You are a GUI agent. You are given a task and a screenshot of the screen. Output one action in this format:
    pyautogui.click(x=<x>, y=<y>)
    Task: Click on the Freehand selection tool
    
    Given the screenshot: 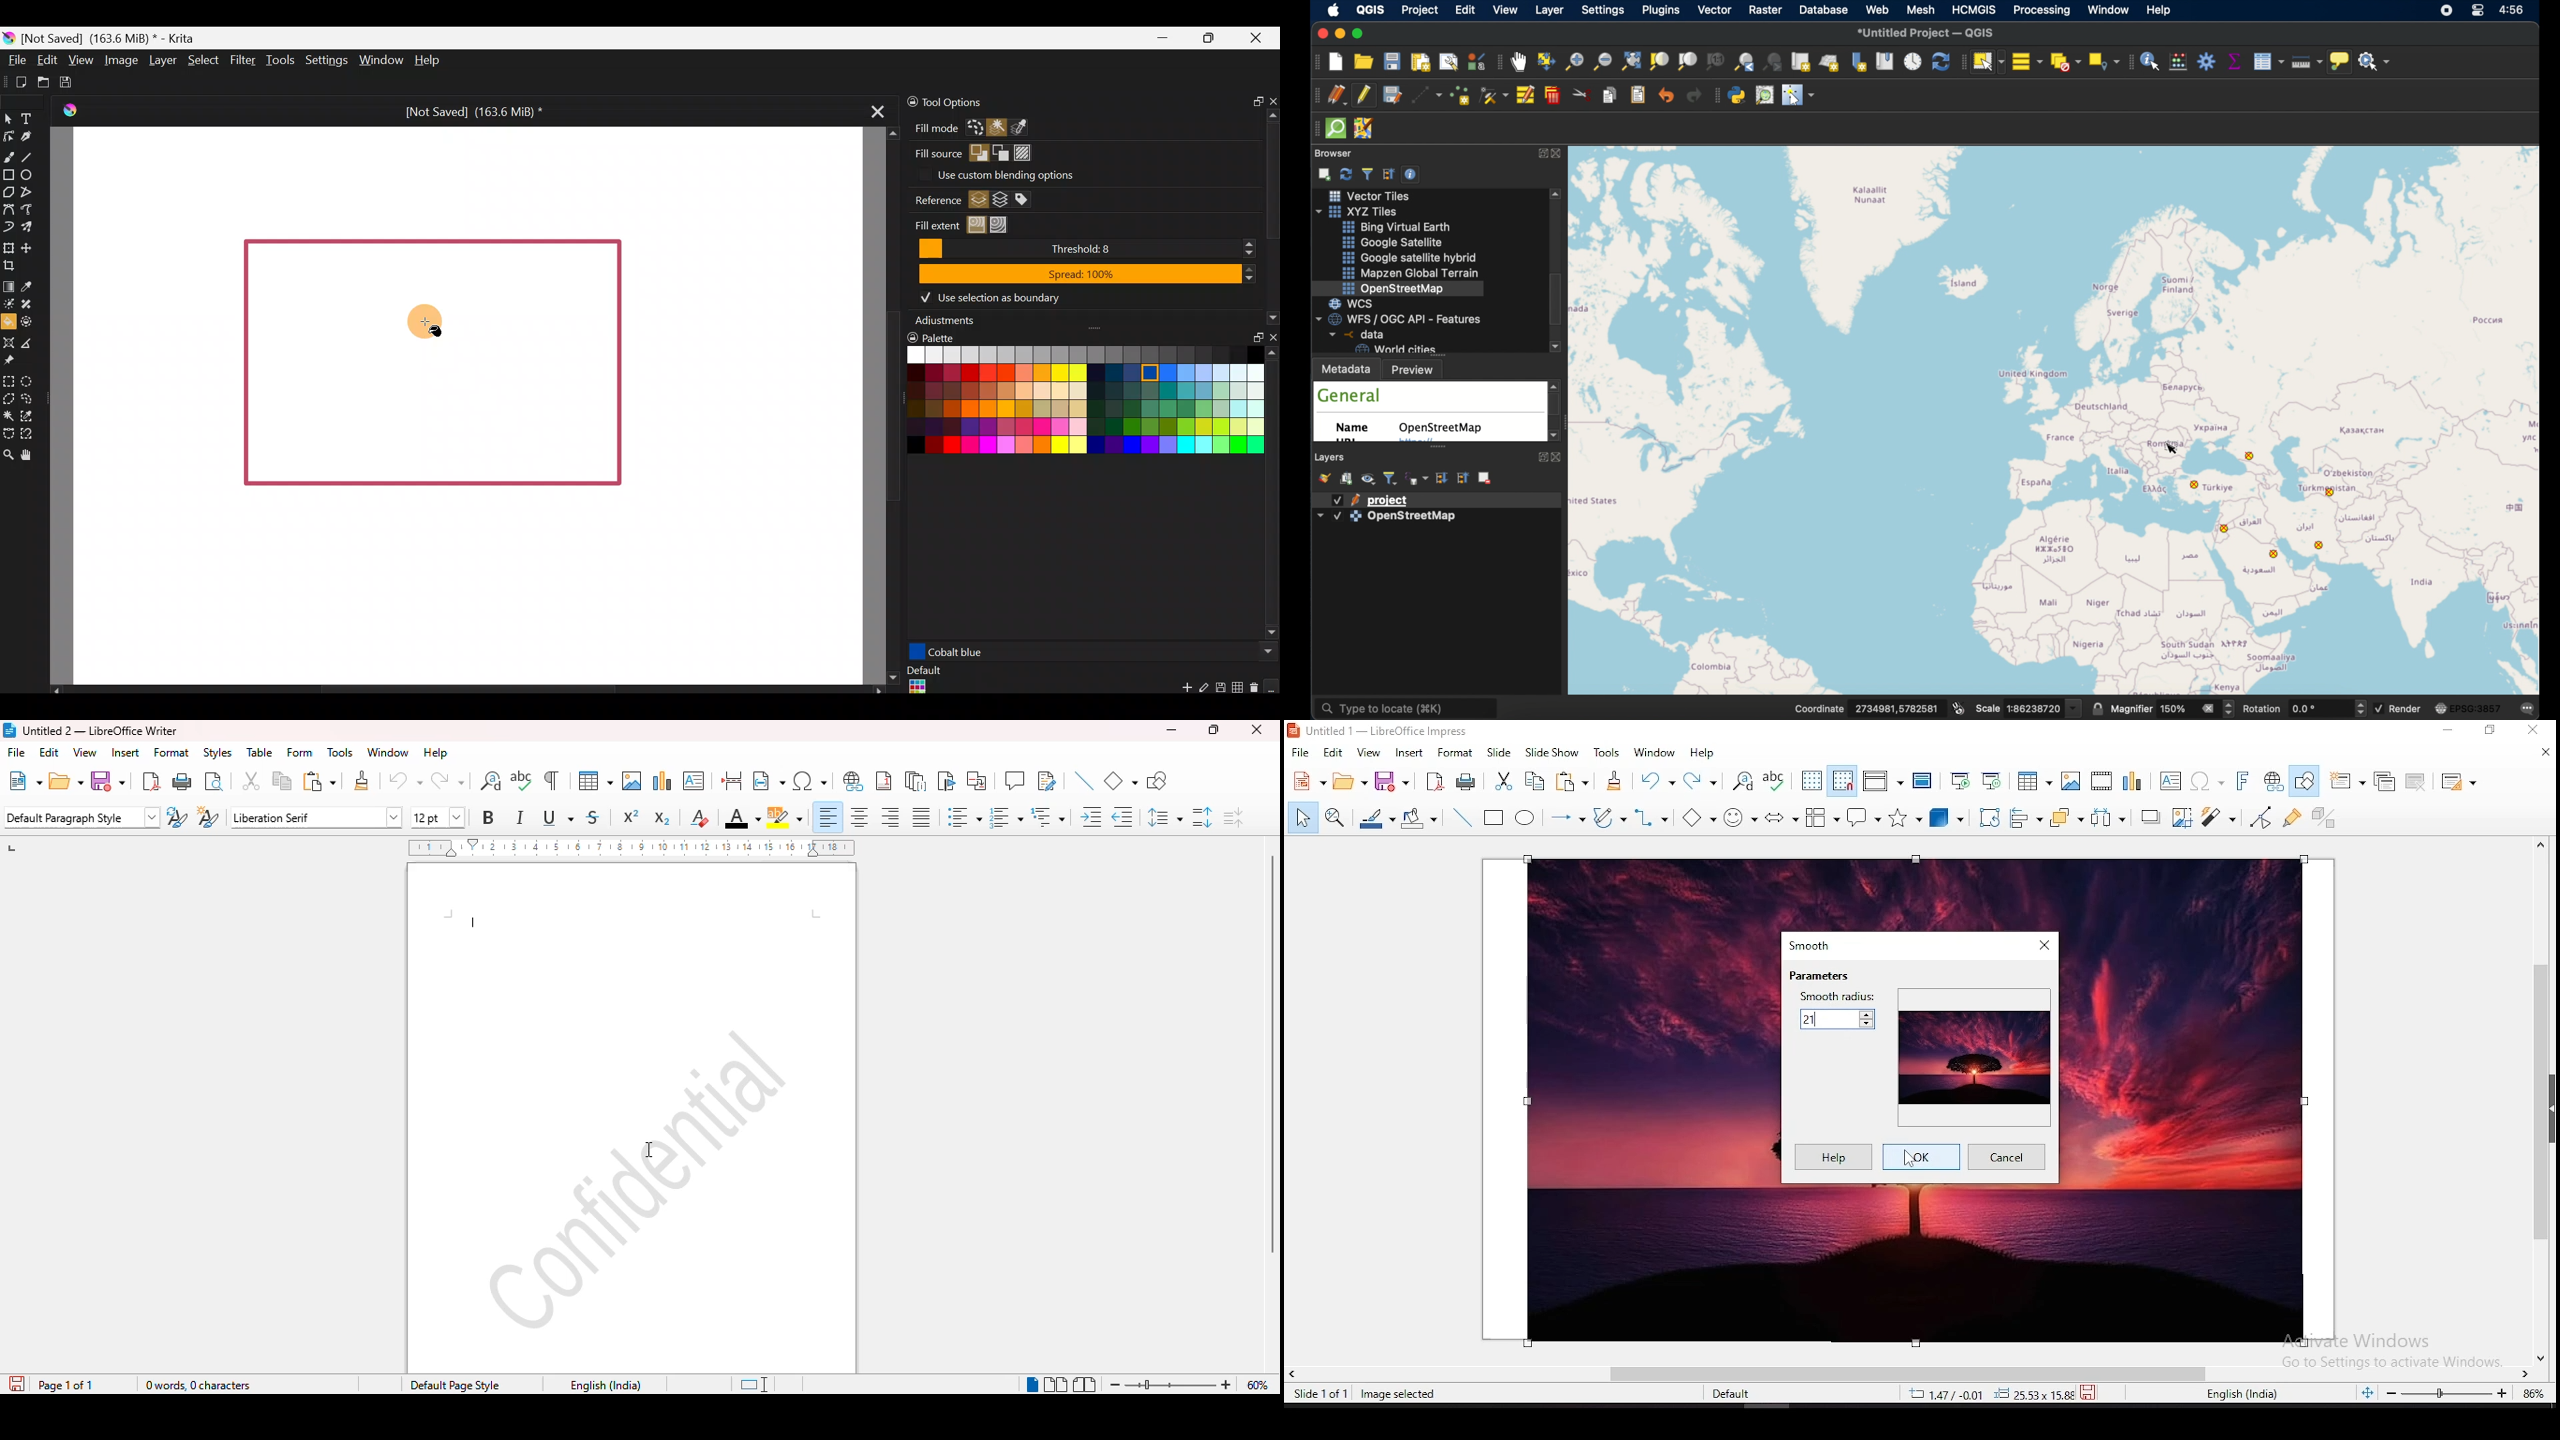 What is the action you would take?
    pyautogui.click(x=28, y=397)
    